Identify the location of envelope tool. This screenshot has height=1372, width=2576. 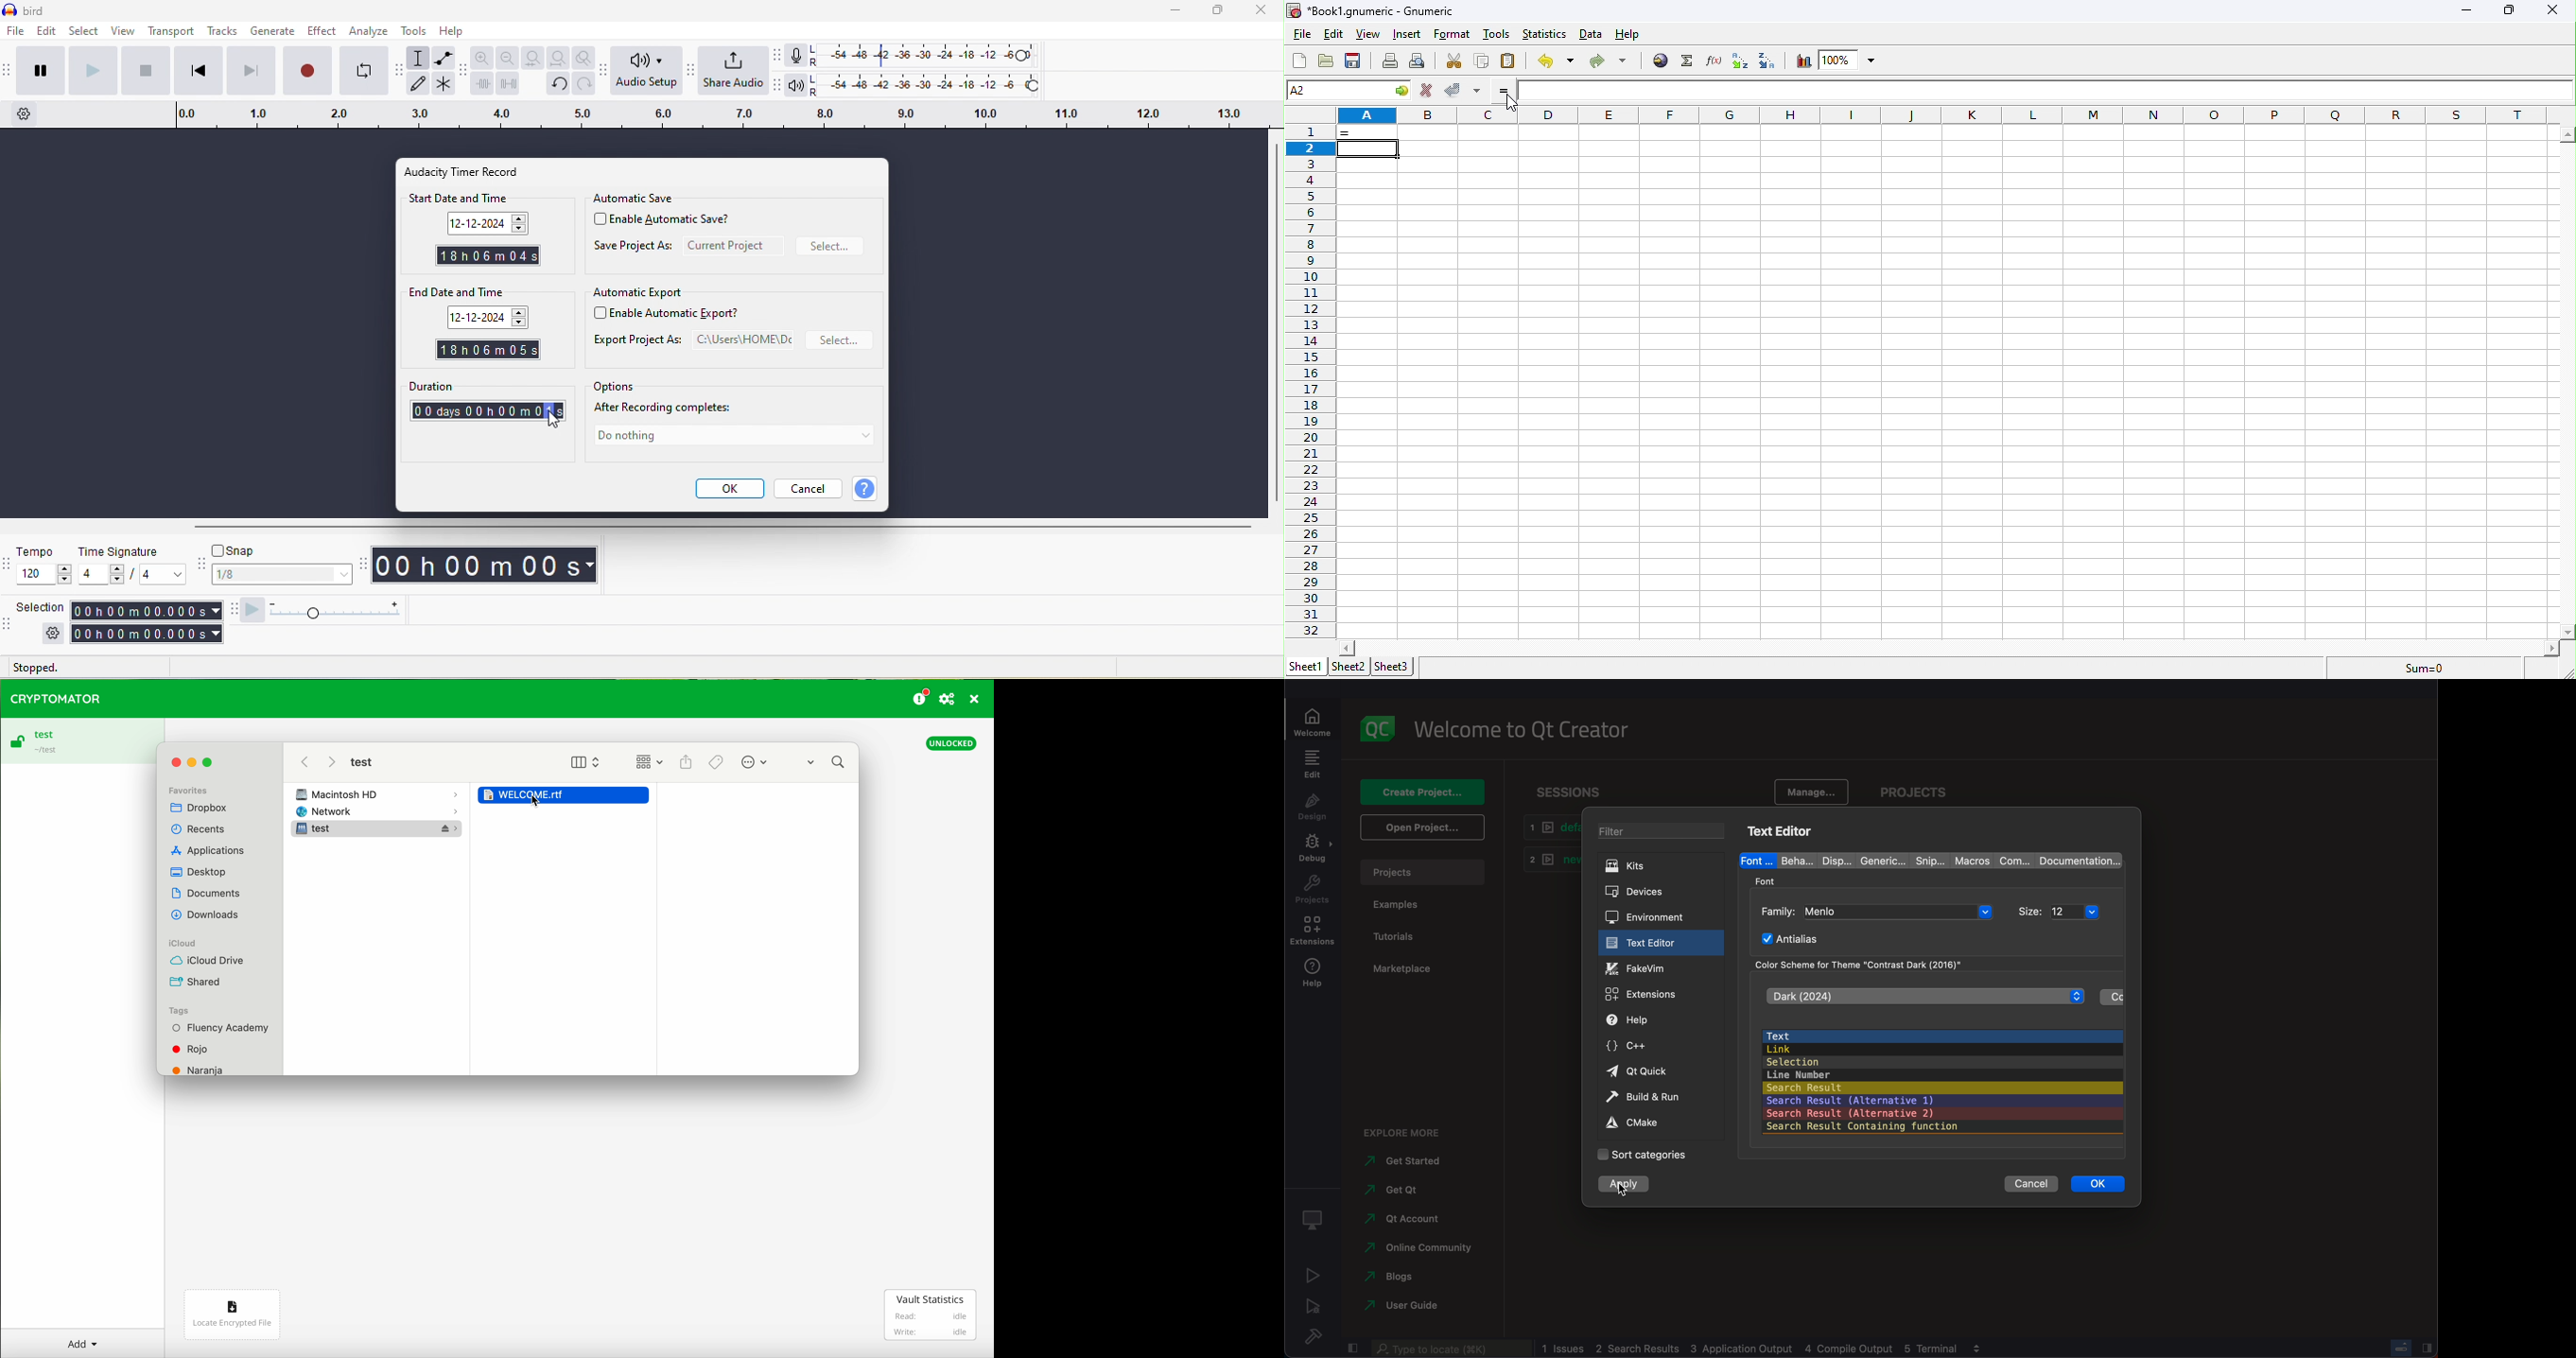
(443, 58).